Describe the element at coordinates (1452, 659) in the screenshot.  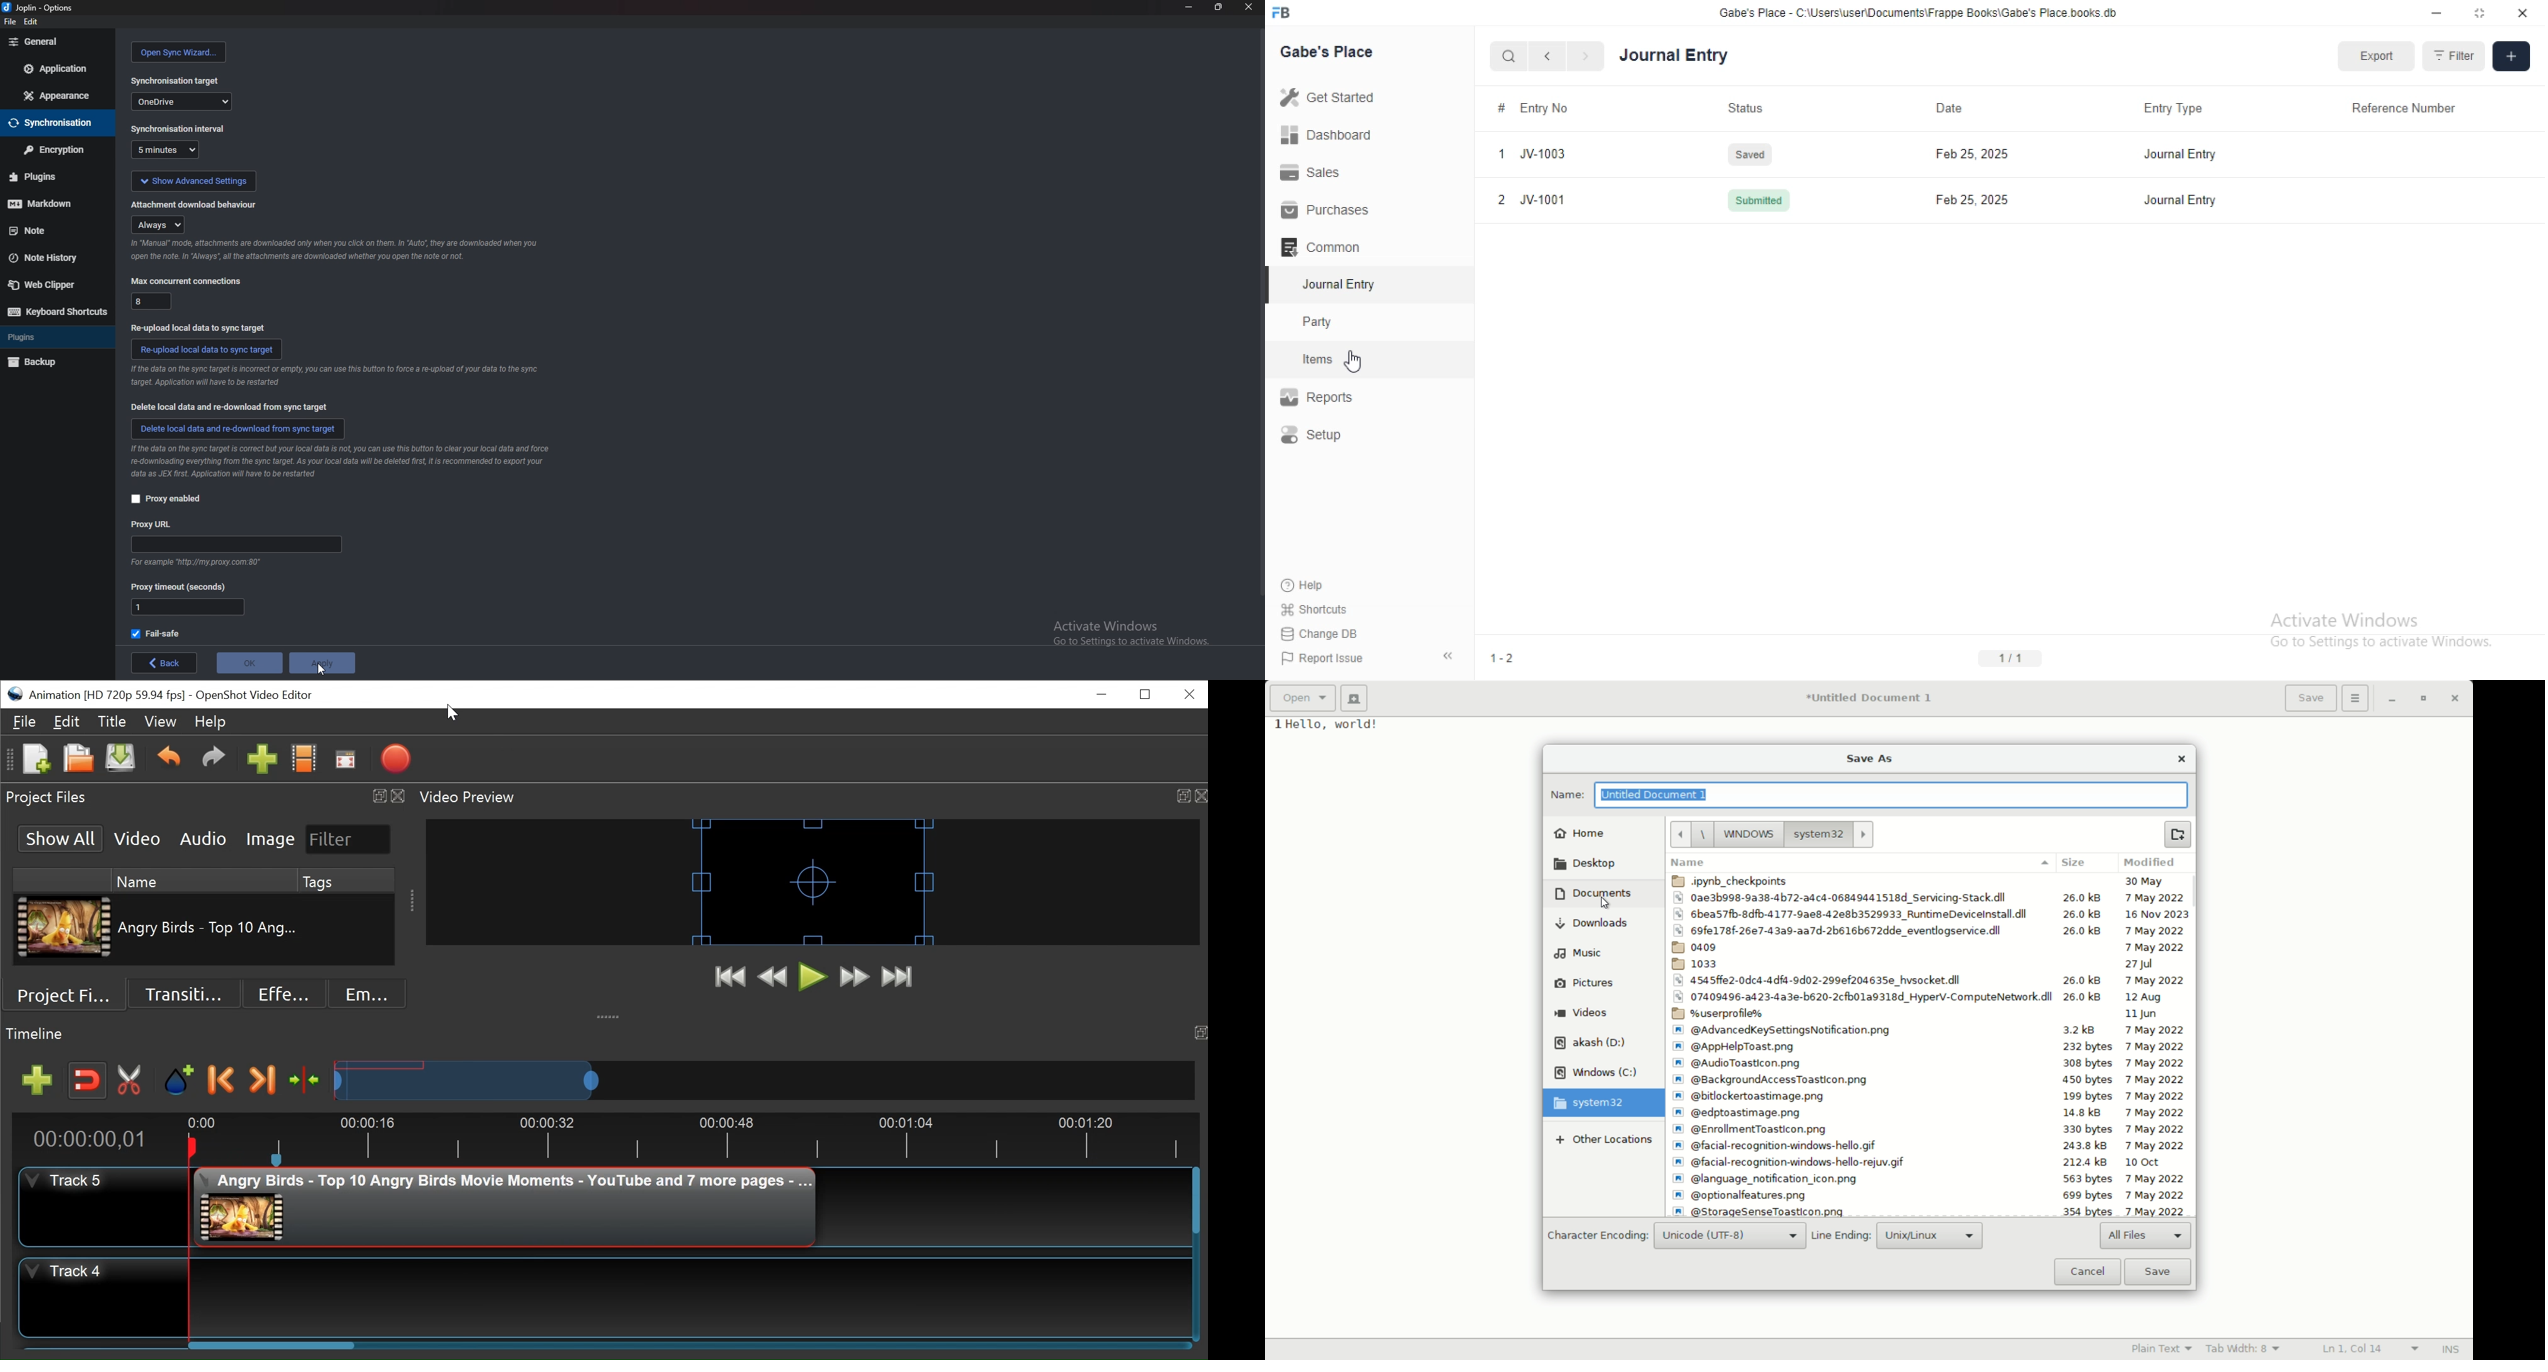
I see `collapse` at that location.